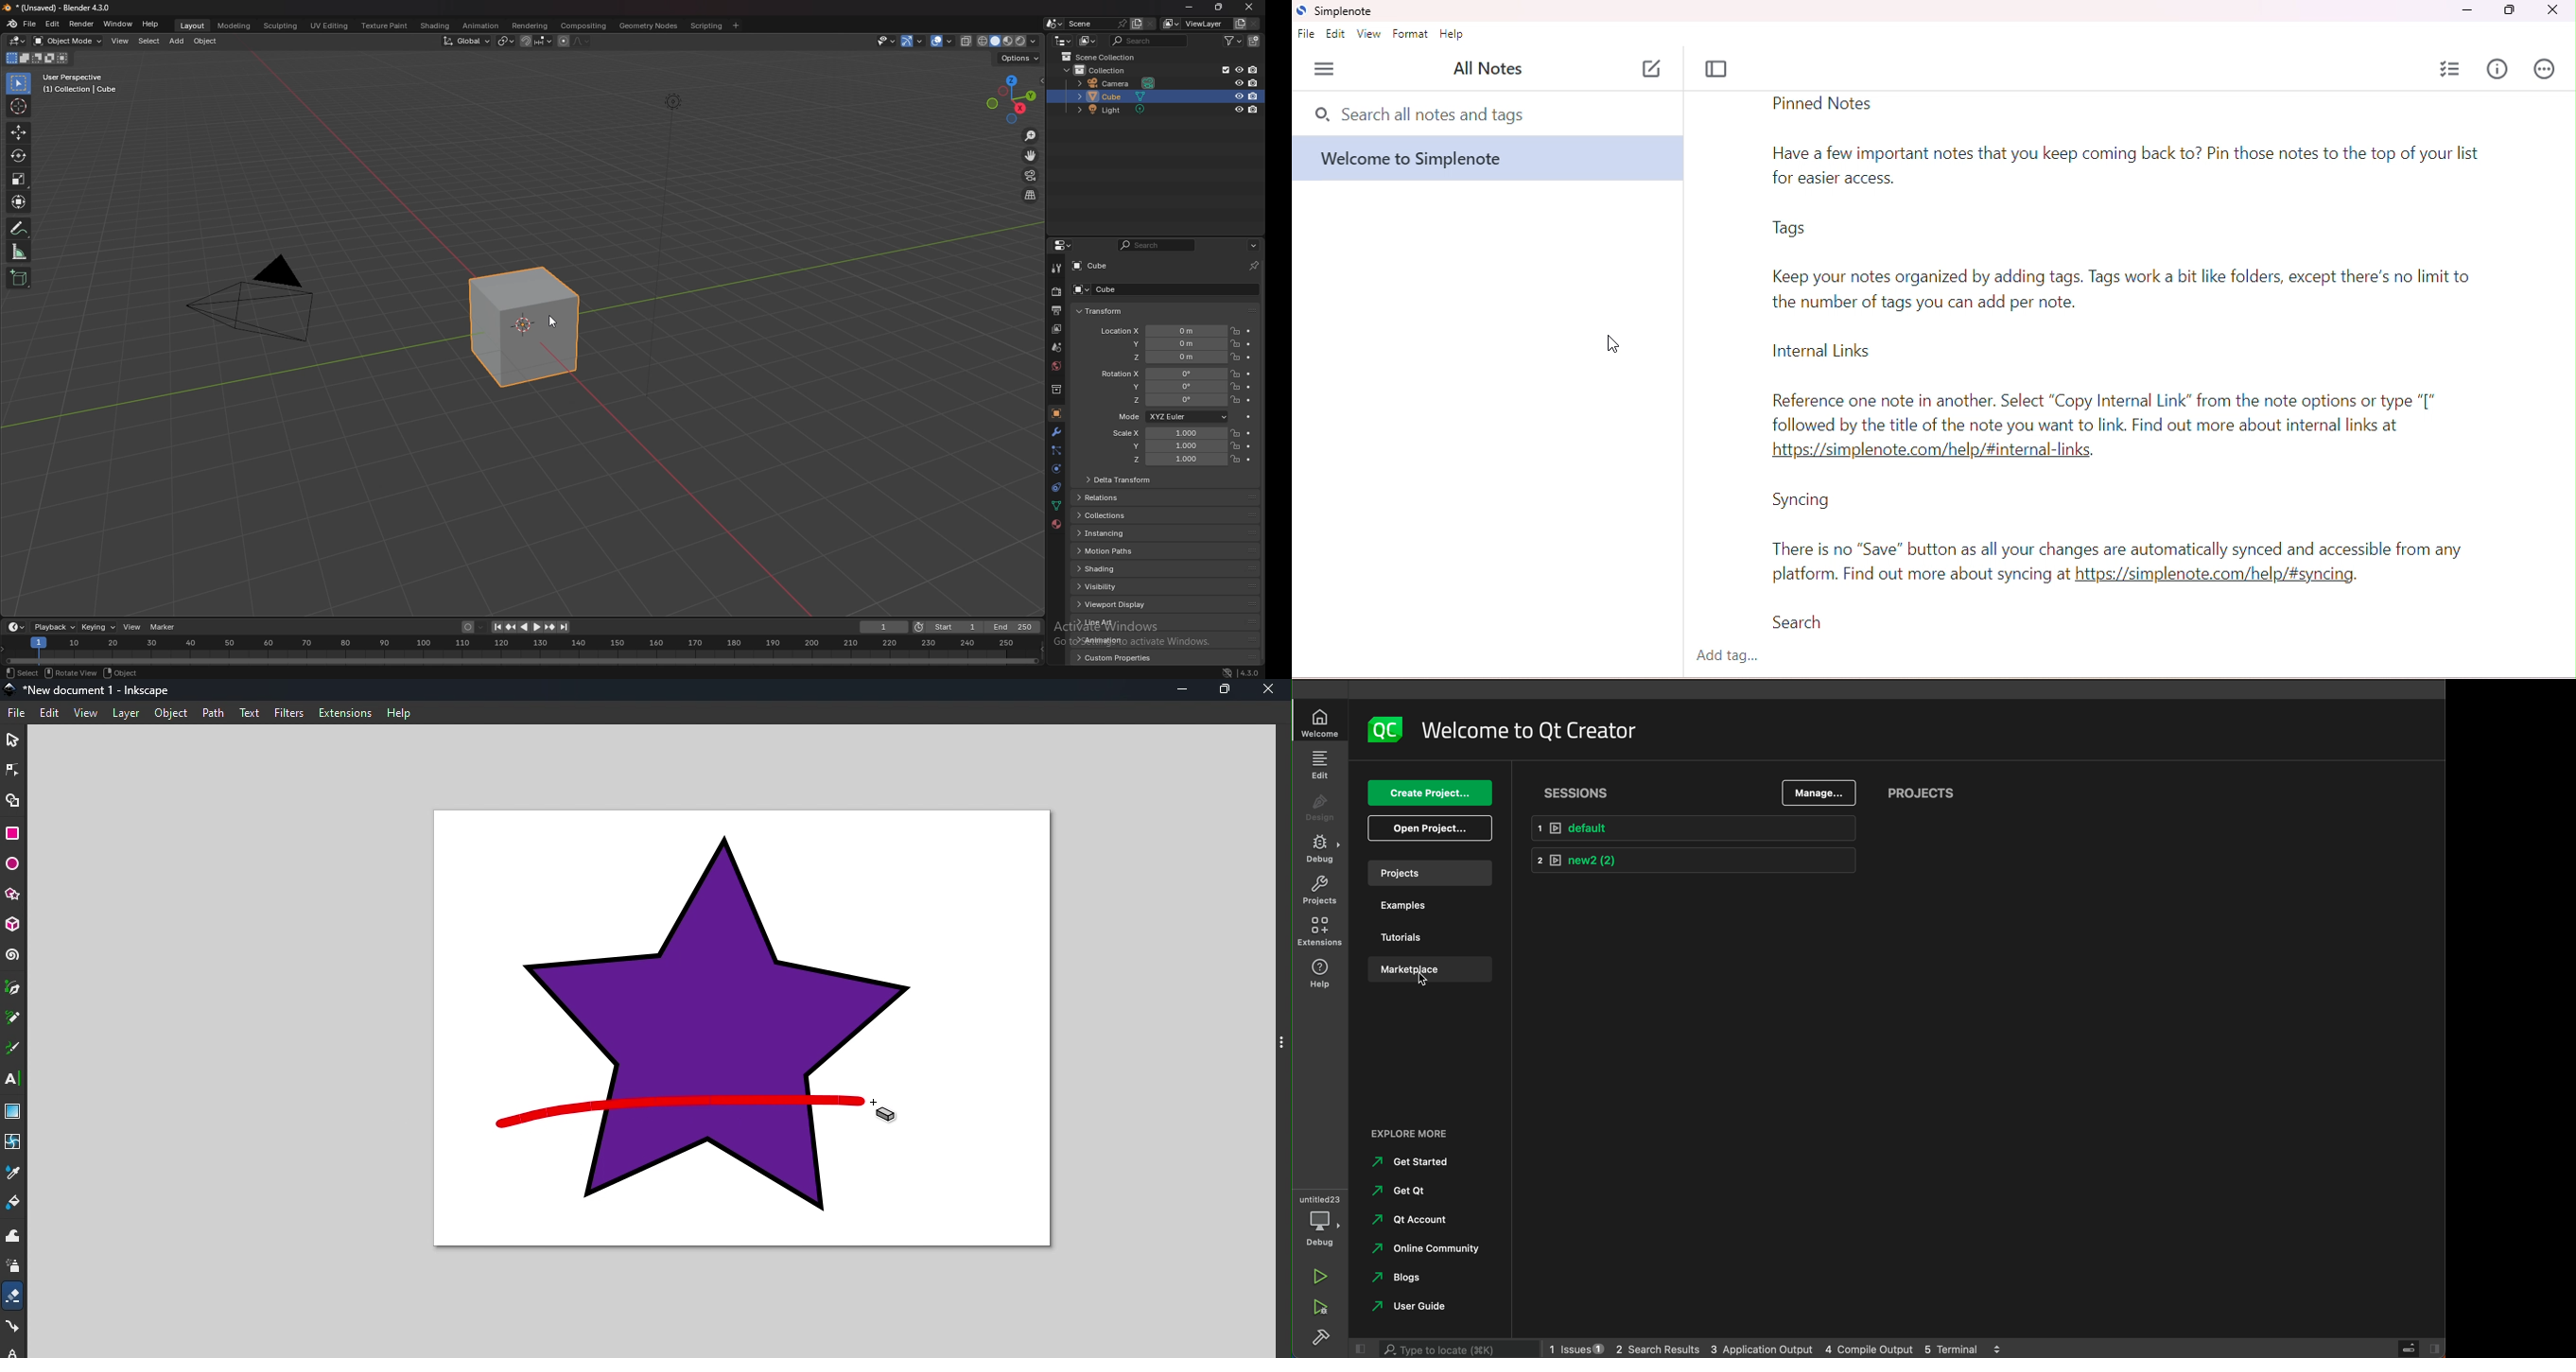 Image resolution: width=2576 pixels, height=1372 pixels. What do you see at coordinates (1235, 399) in the screenshot?
I see `lock location` at bounding box center [1235, 399].